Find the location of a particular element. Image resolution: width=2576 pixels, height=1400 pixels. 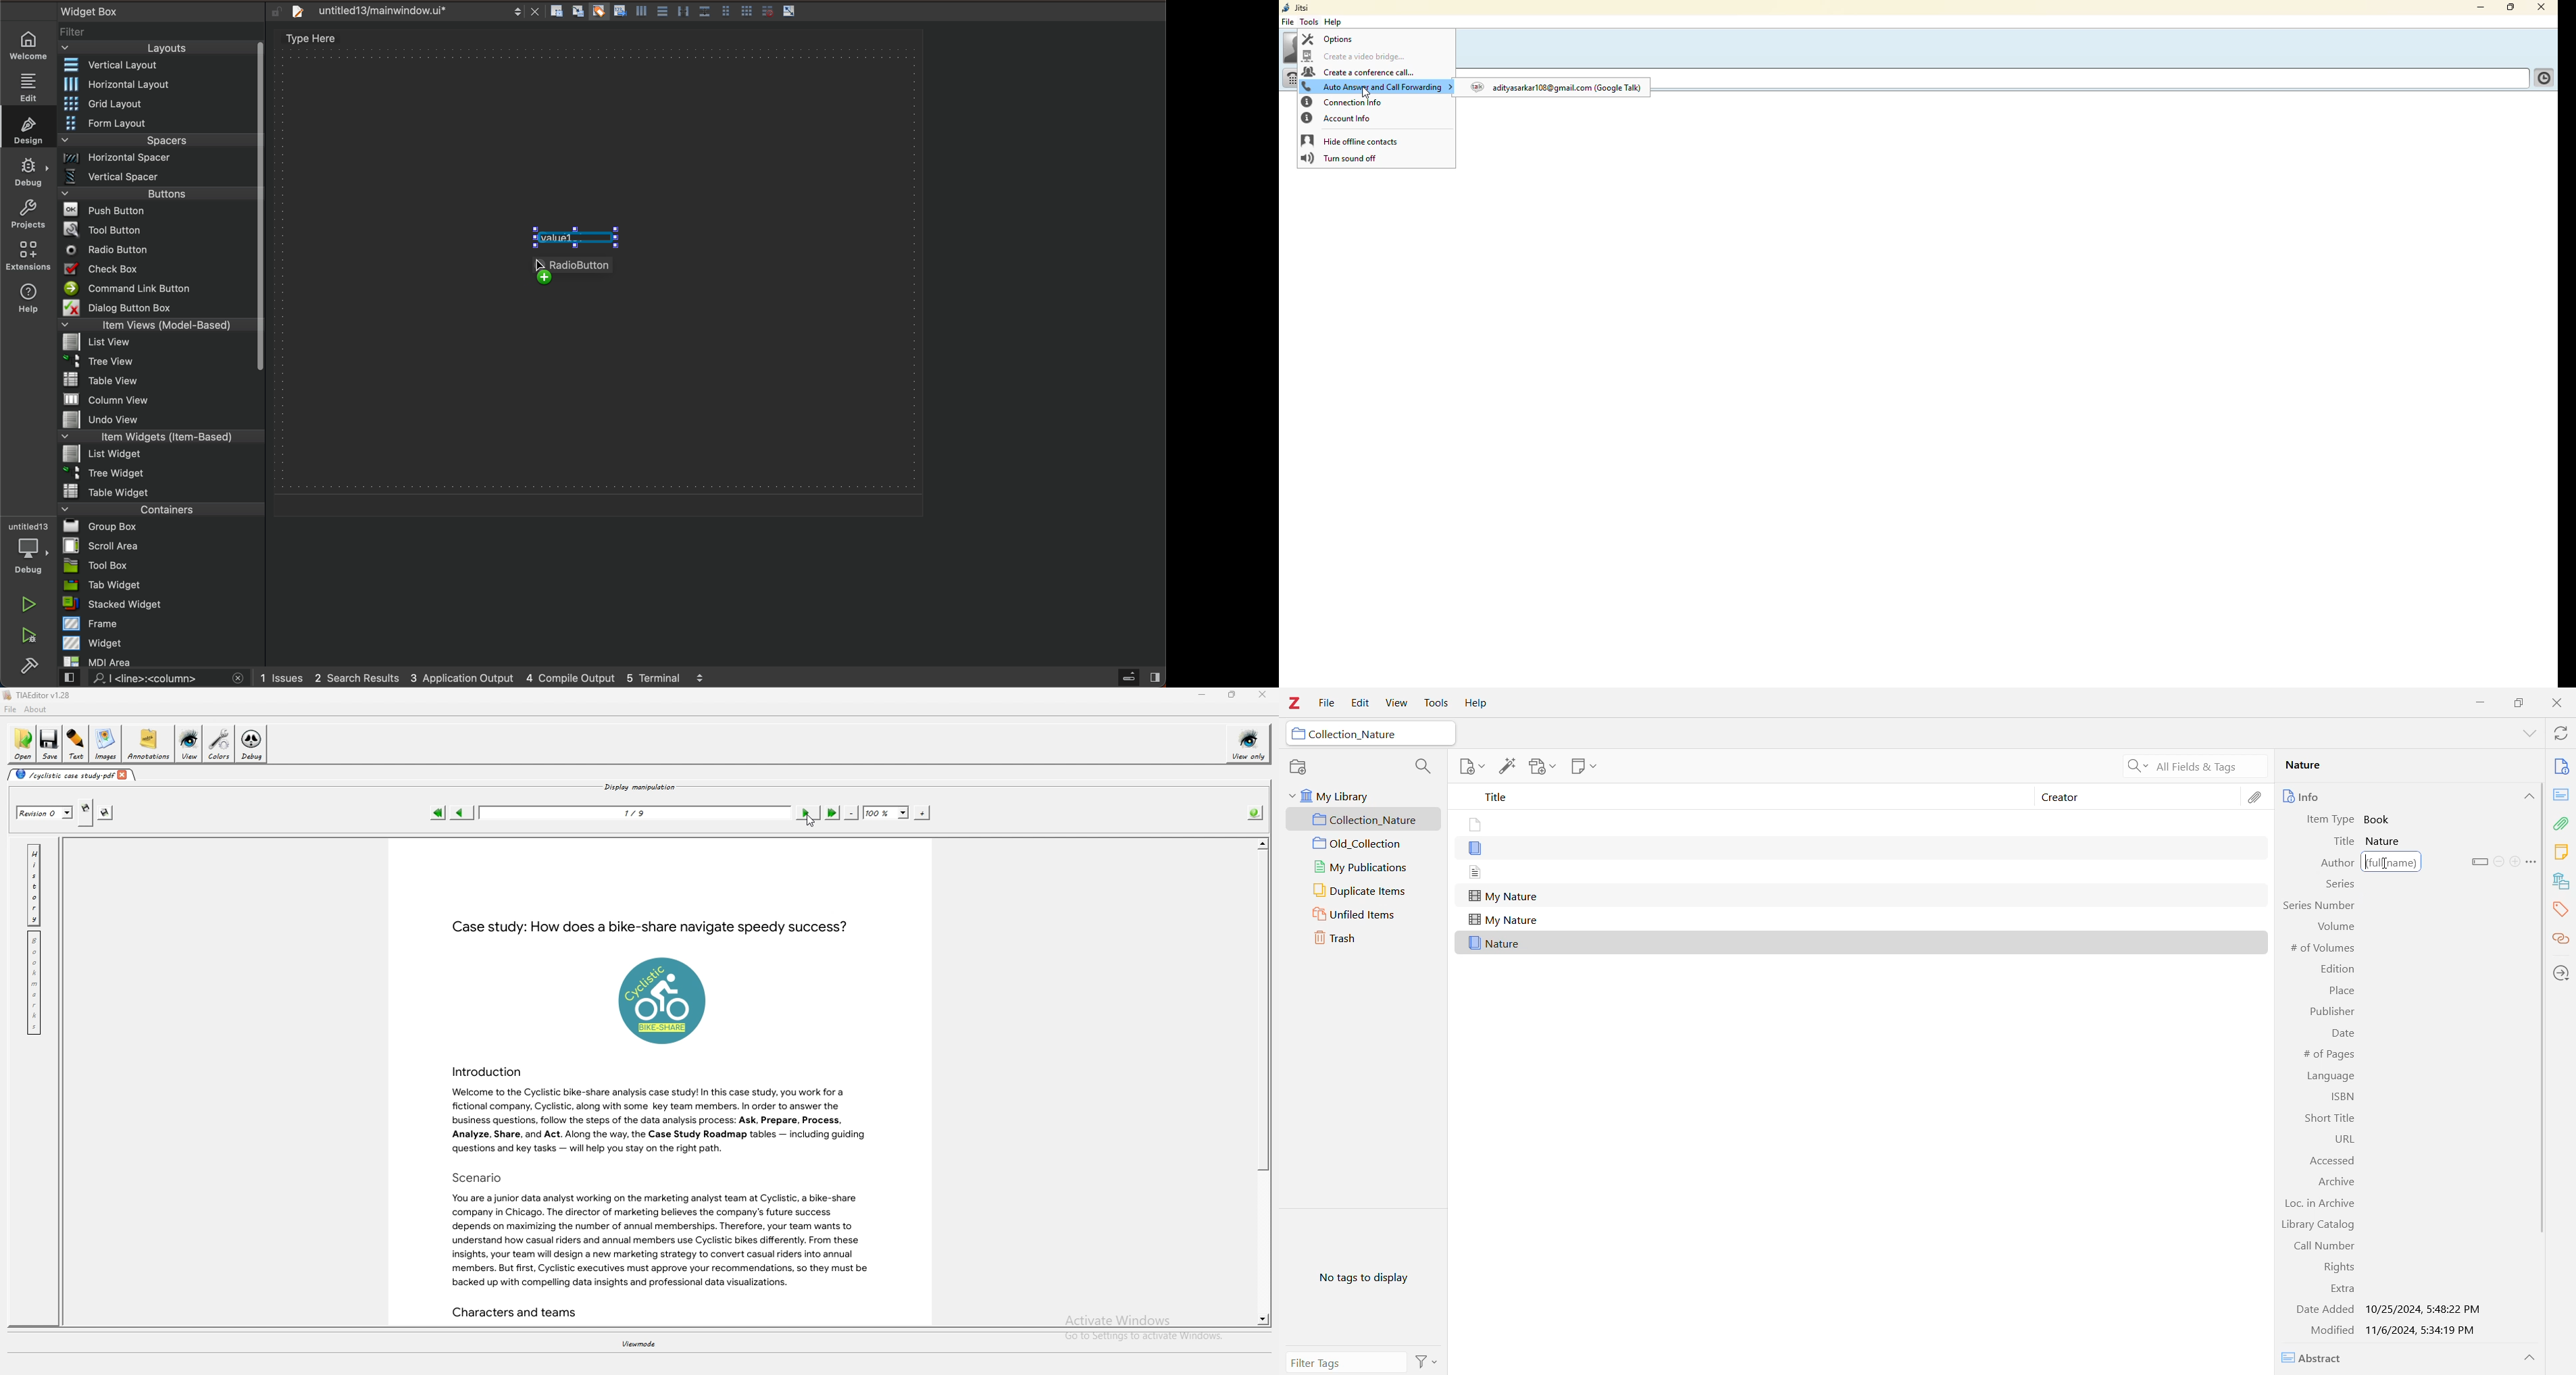

Attachments is located at coordinates (2561, 823).